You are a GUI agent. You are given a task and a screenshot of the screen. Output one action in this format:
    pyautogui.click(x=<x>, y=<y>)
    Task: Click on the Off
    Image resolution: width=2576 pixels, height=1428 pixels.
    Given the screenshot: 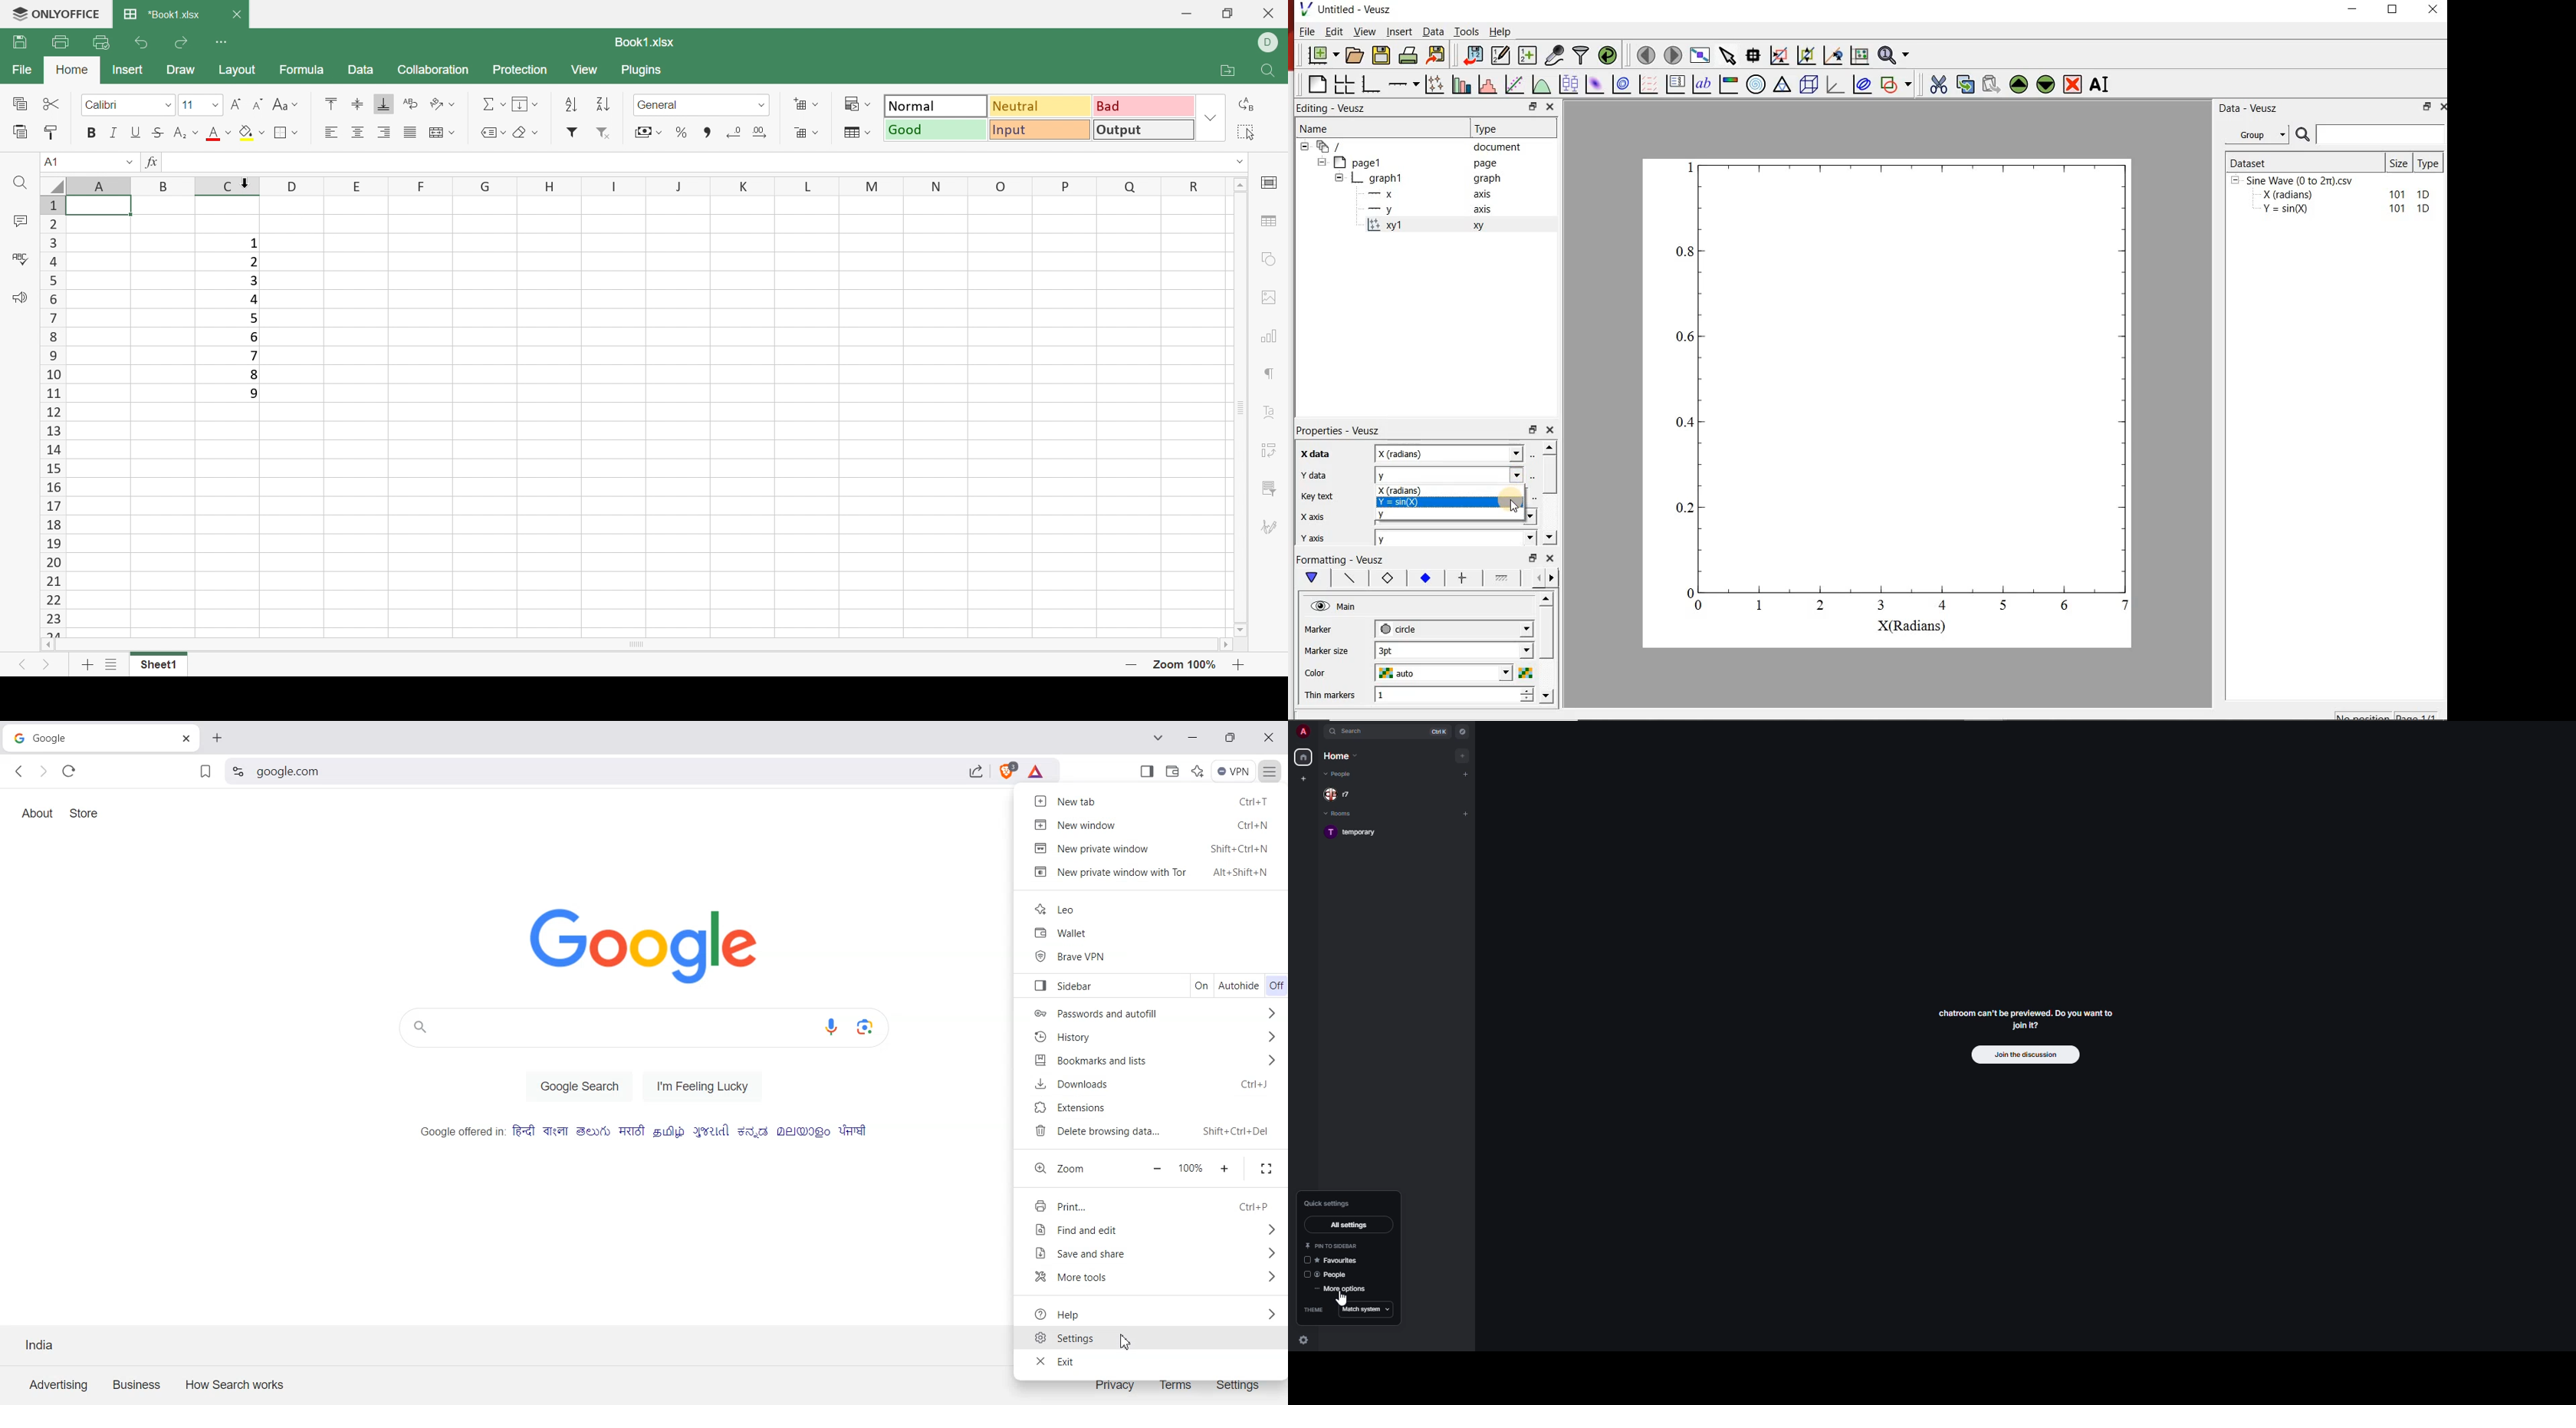 What is the action you would take?
    pyautogui.click(x=1276, y=987)
    